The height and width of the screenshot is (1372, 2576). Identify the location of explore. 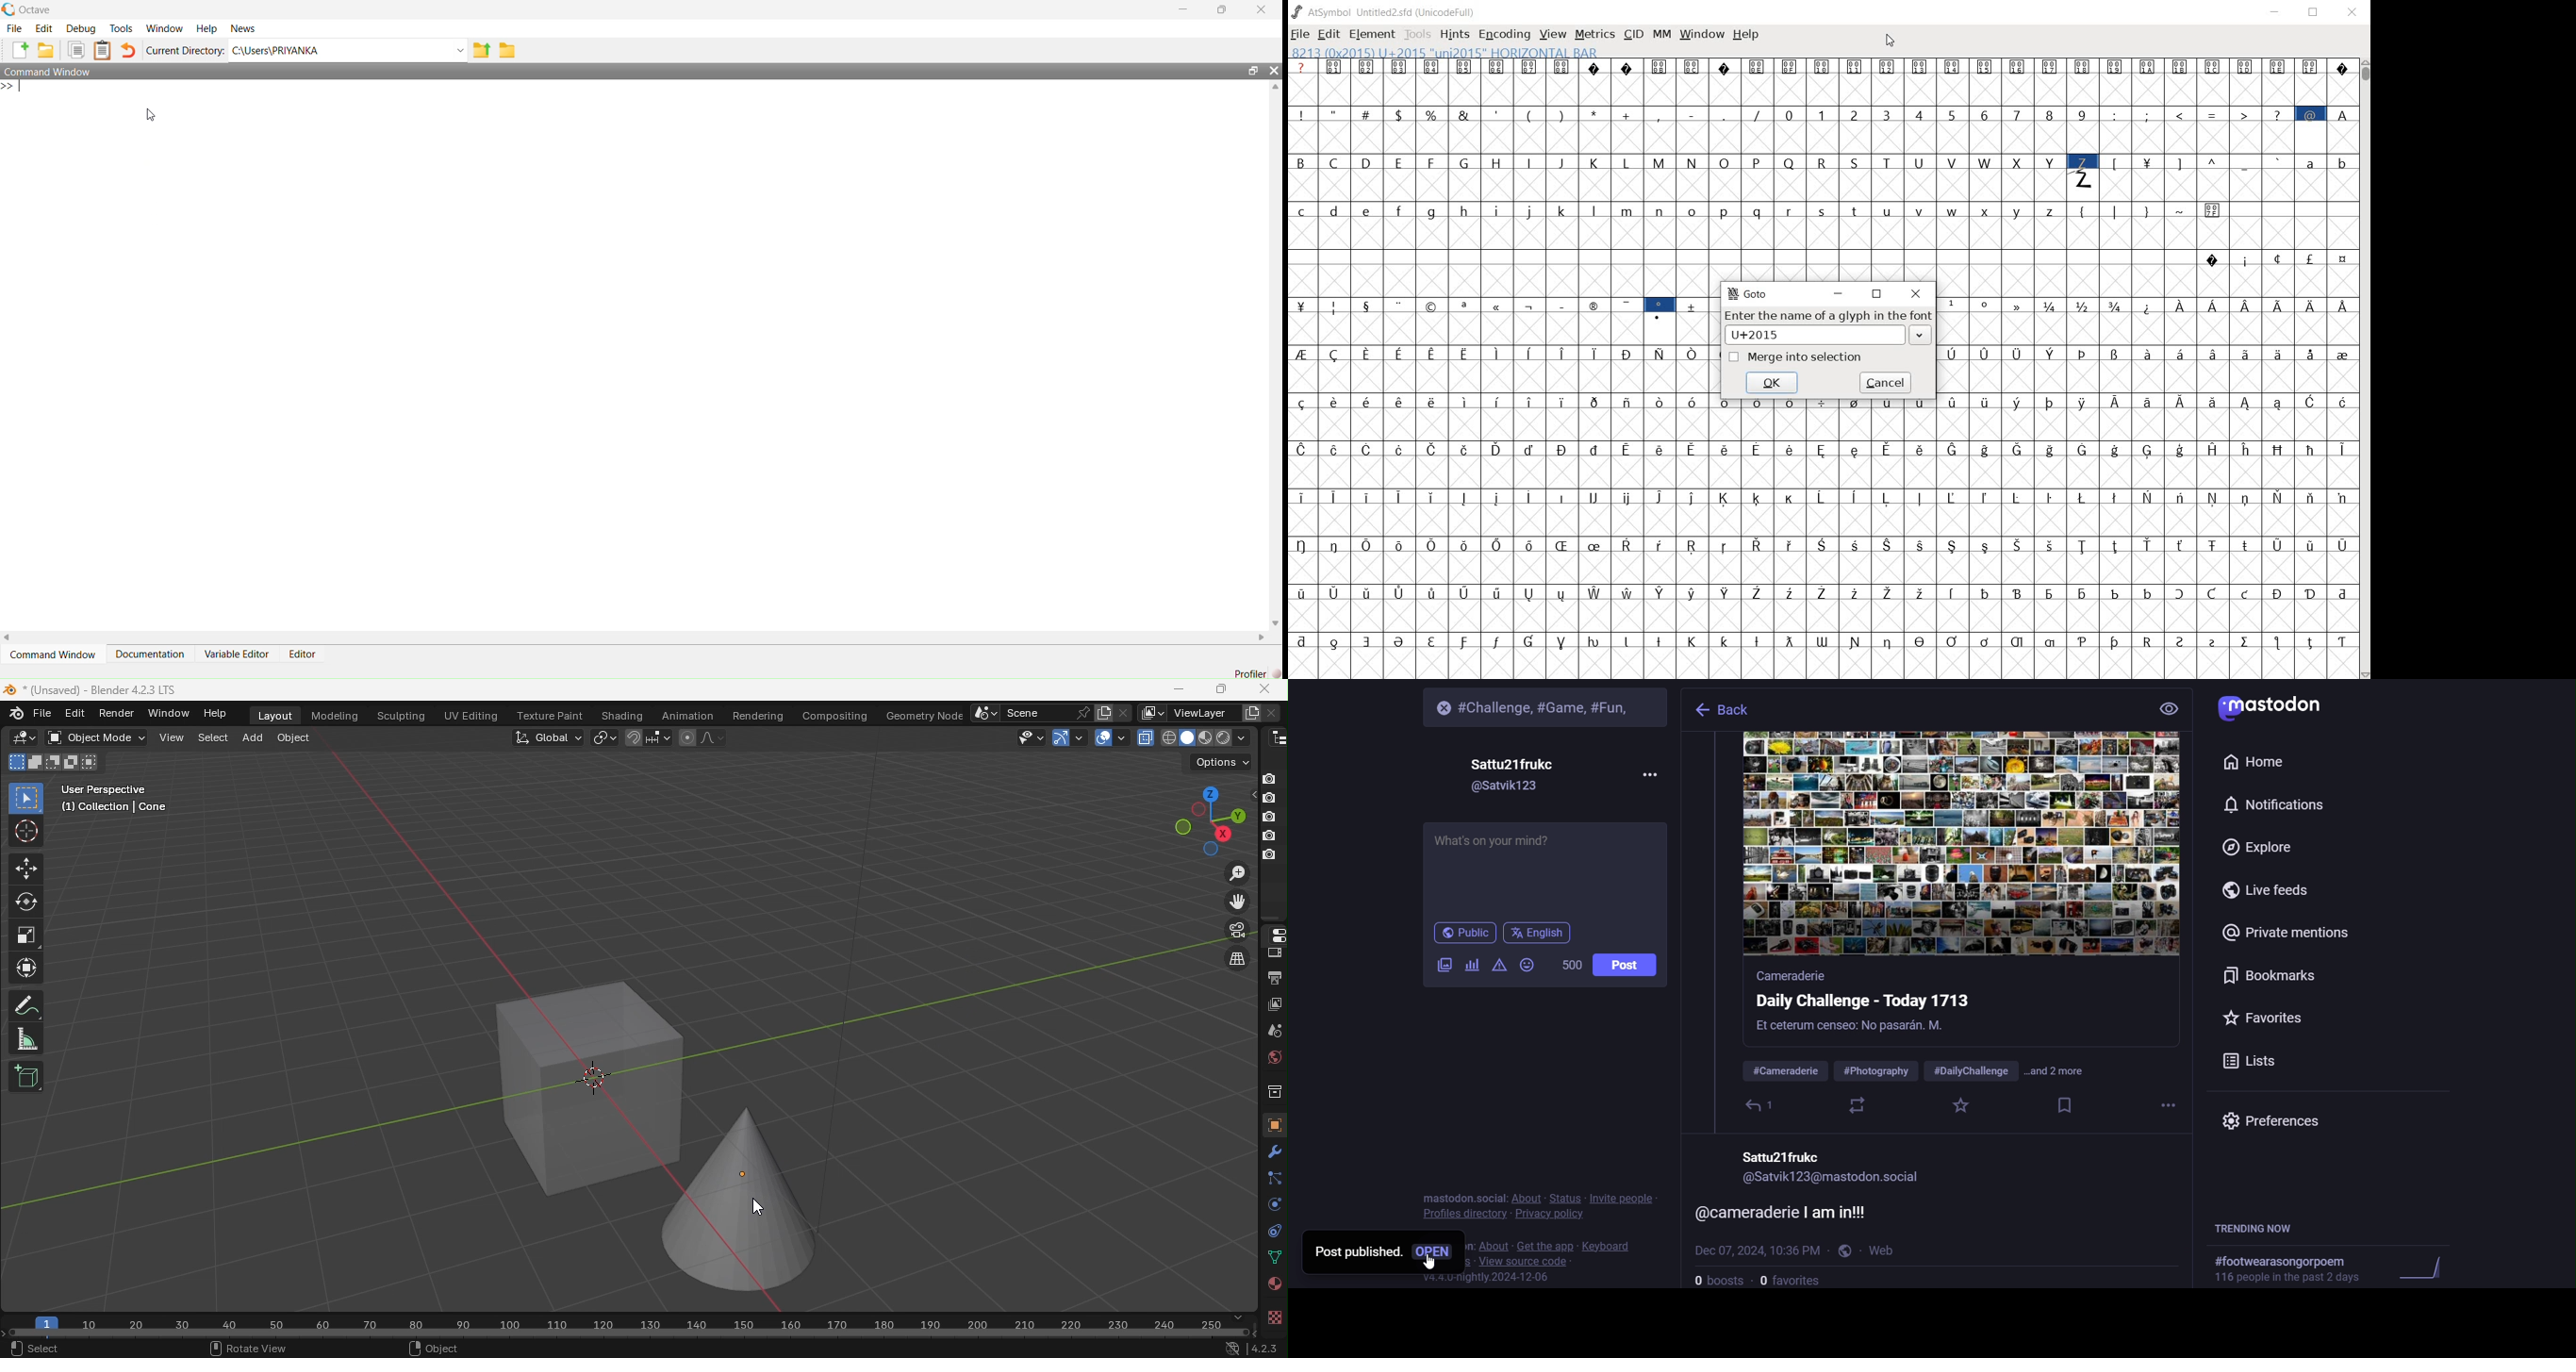
(2260, 846).